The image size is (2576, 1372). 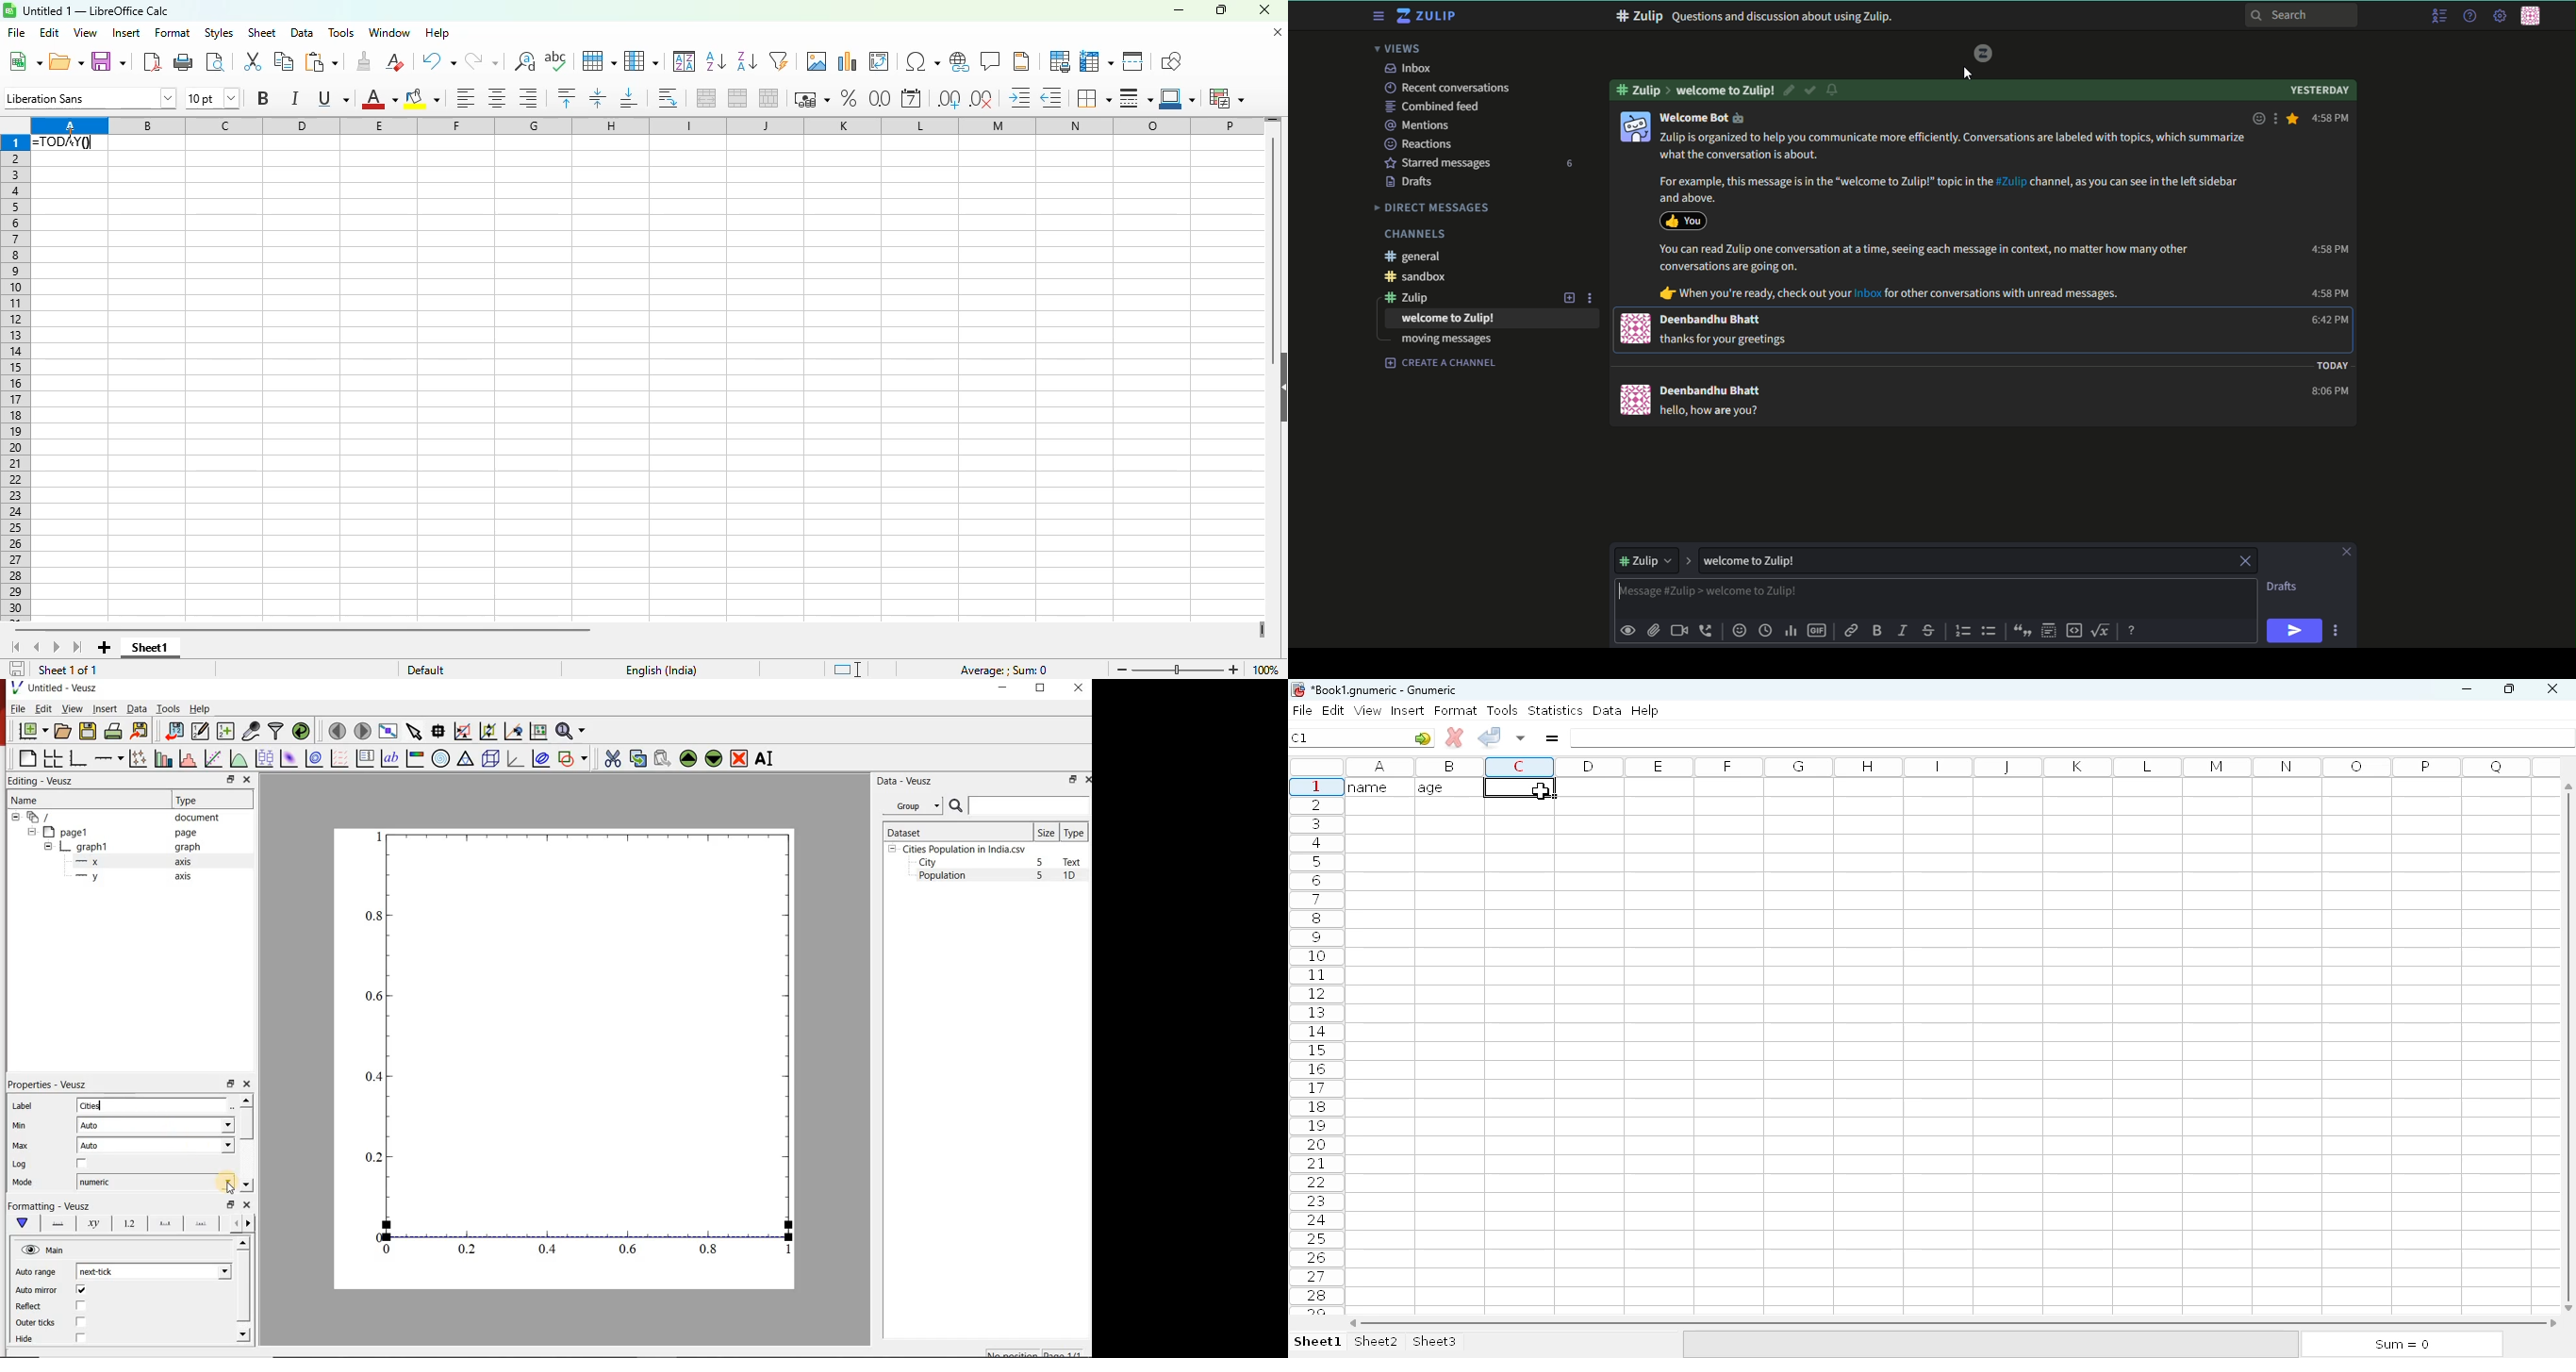 I want to click on title, so click(x=1385, y=690).